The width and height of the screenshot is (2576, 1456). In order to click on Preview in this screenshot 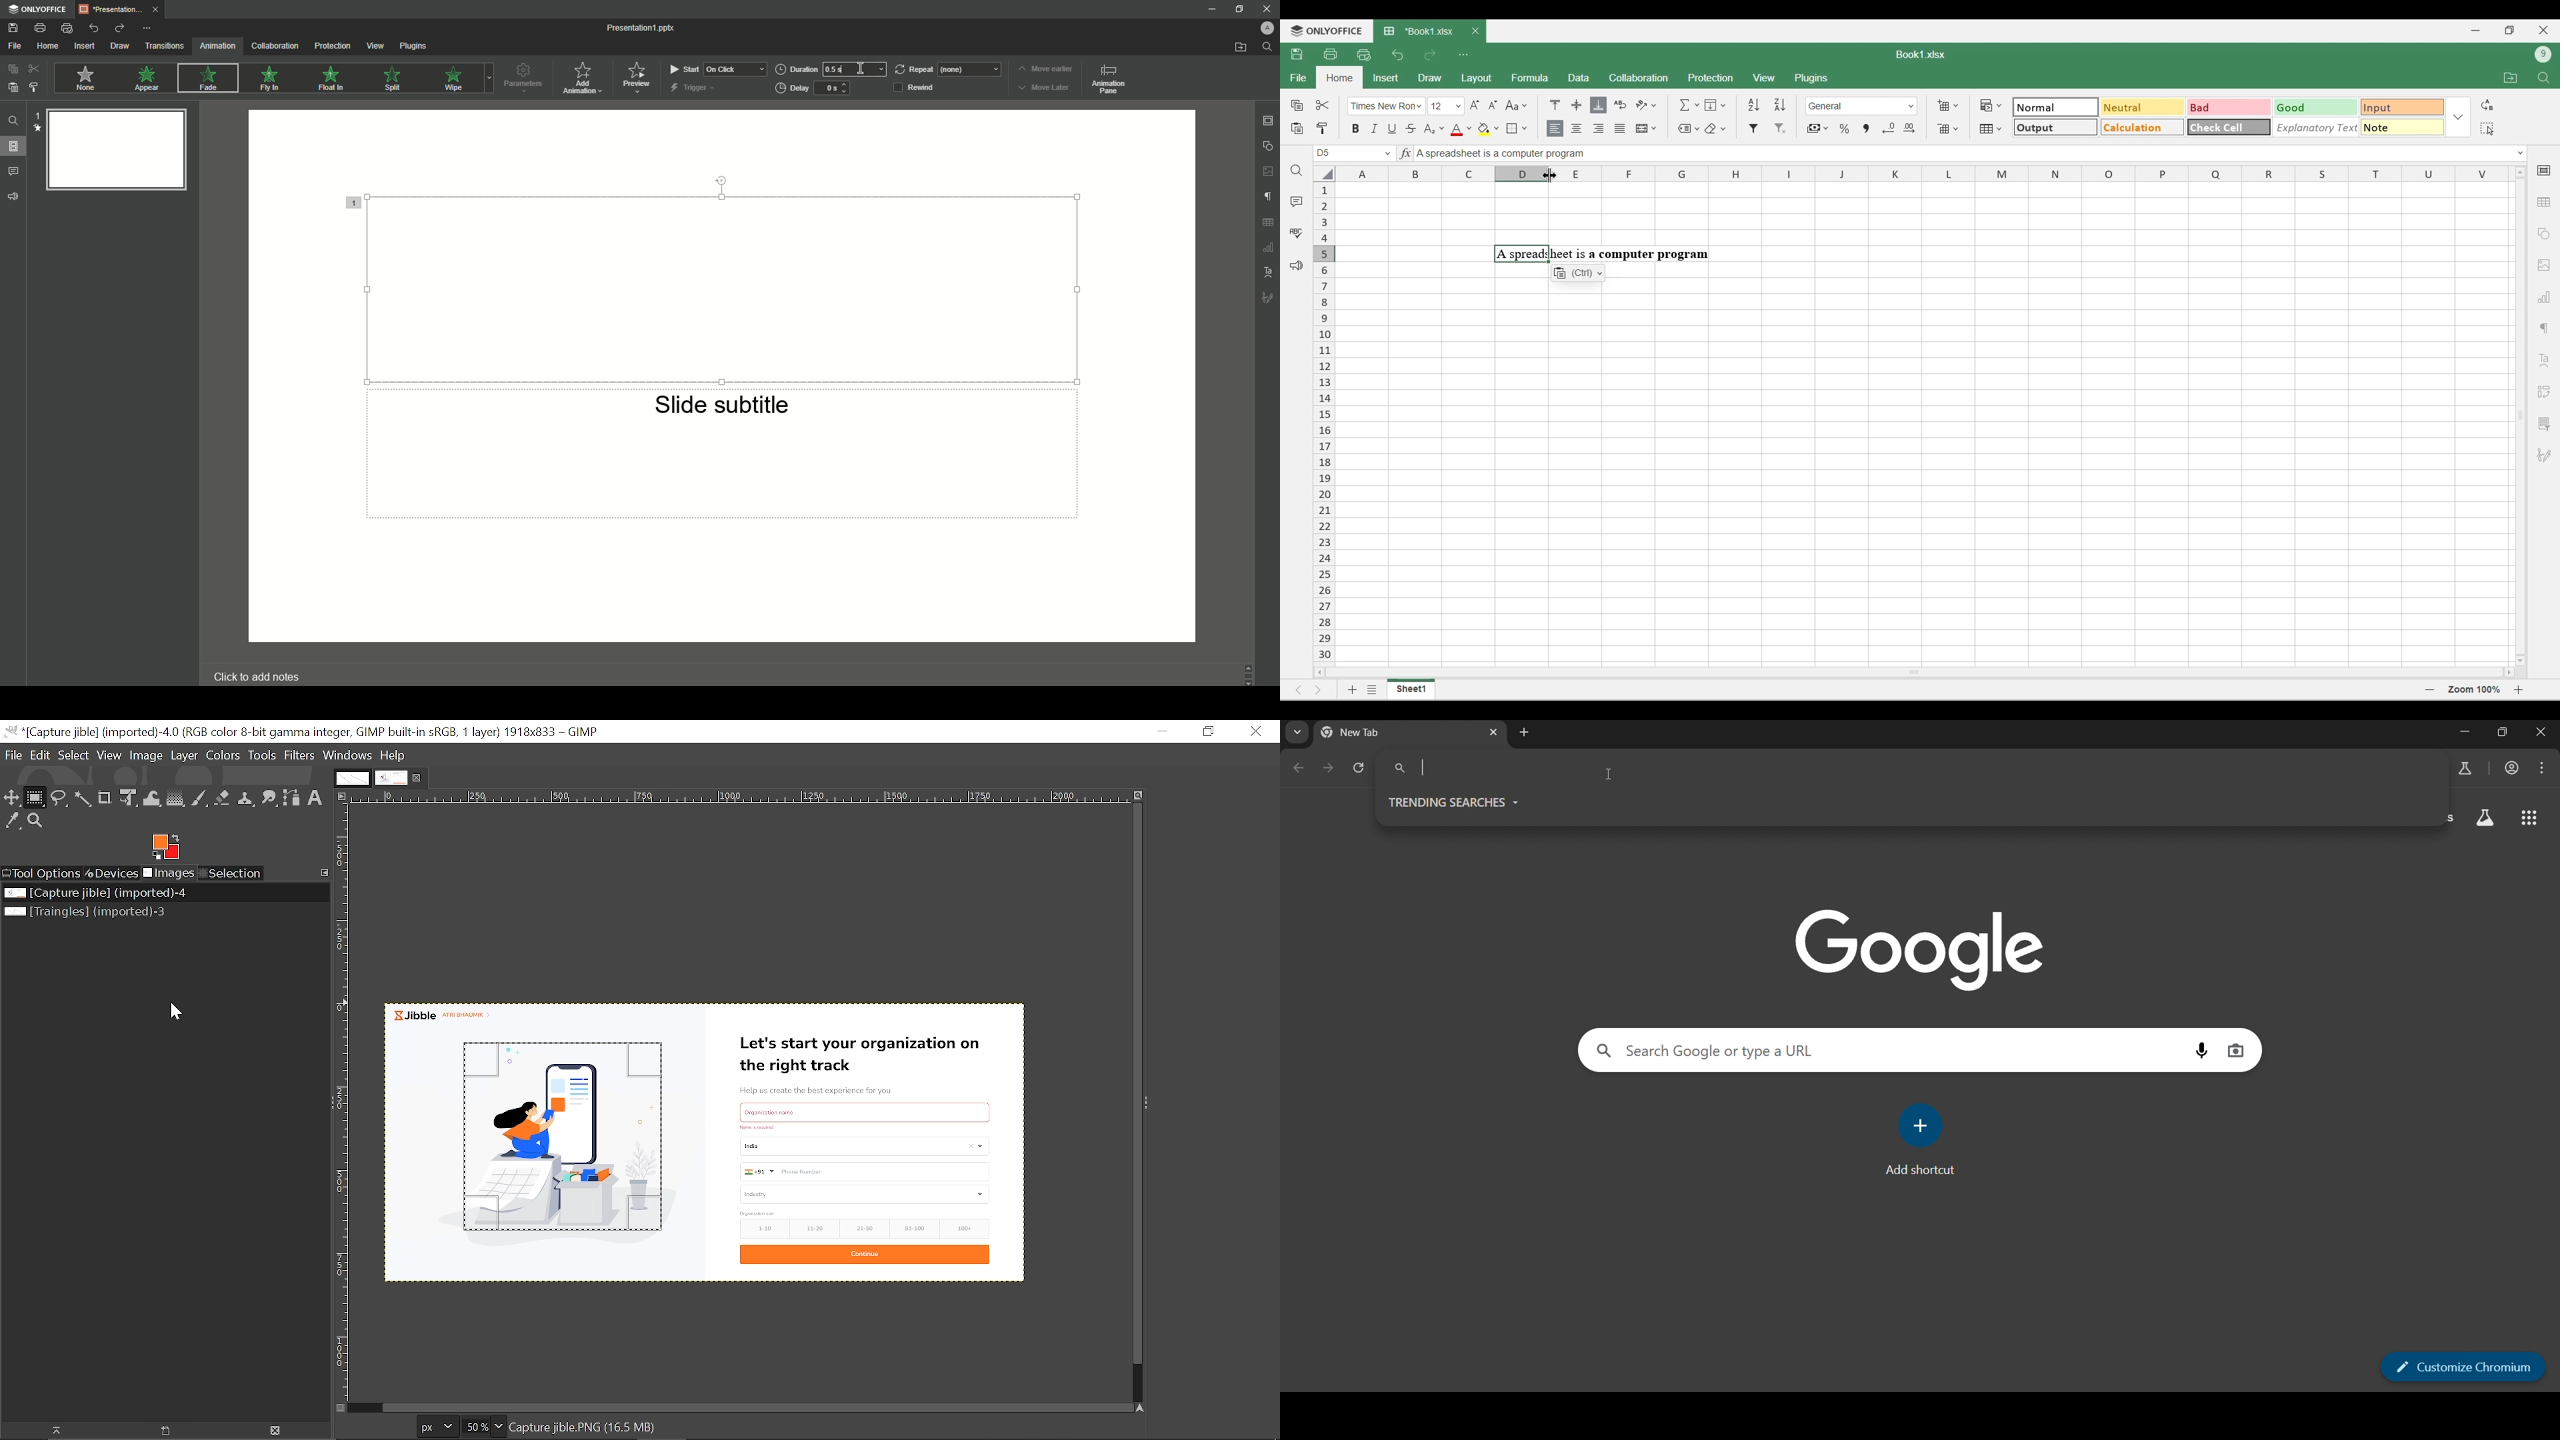, I will do `click(636, 77)`.